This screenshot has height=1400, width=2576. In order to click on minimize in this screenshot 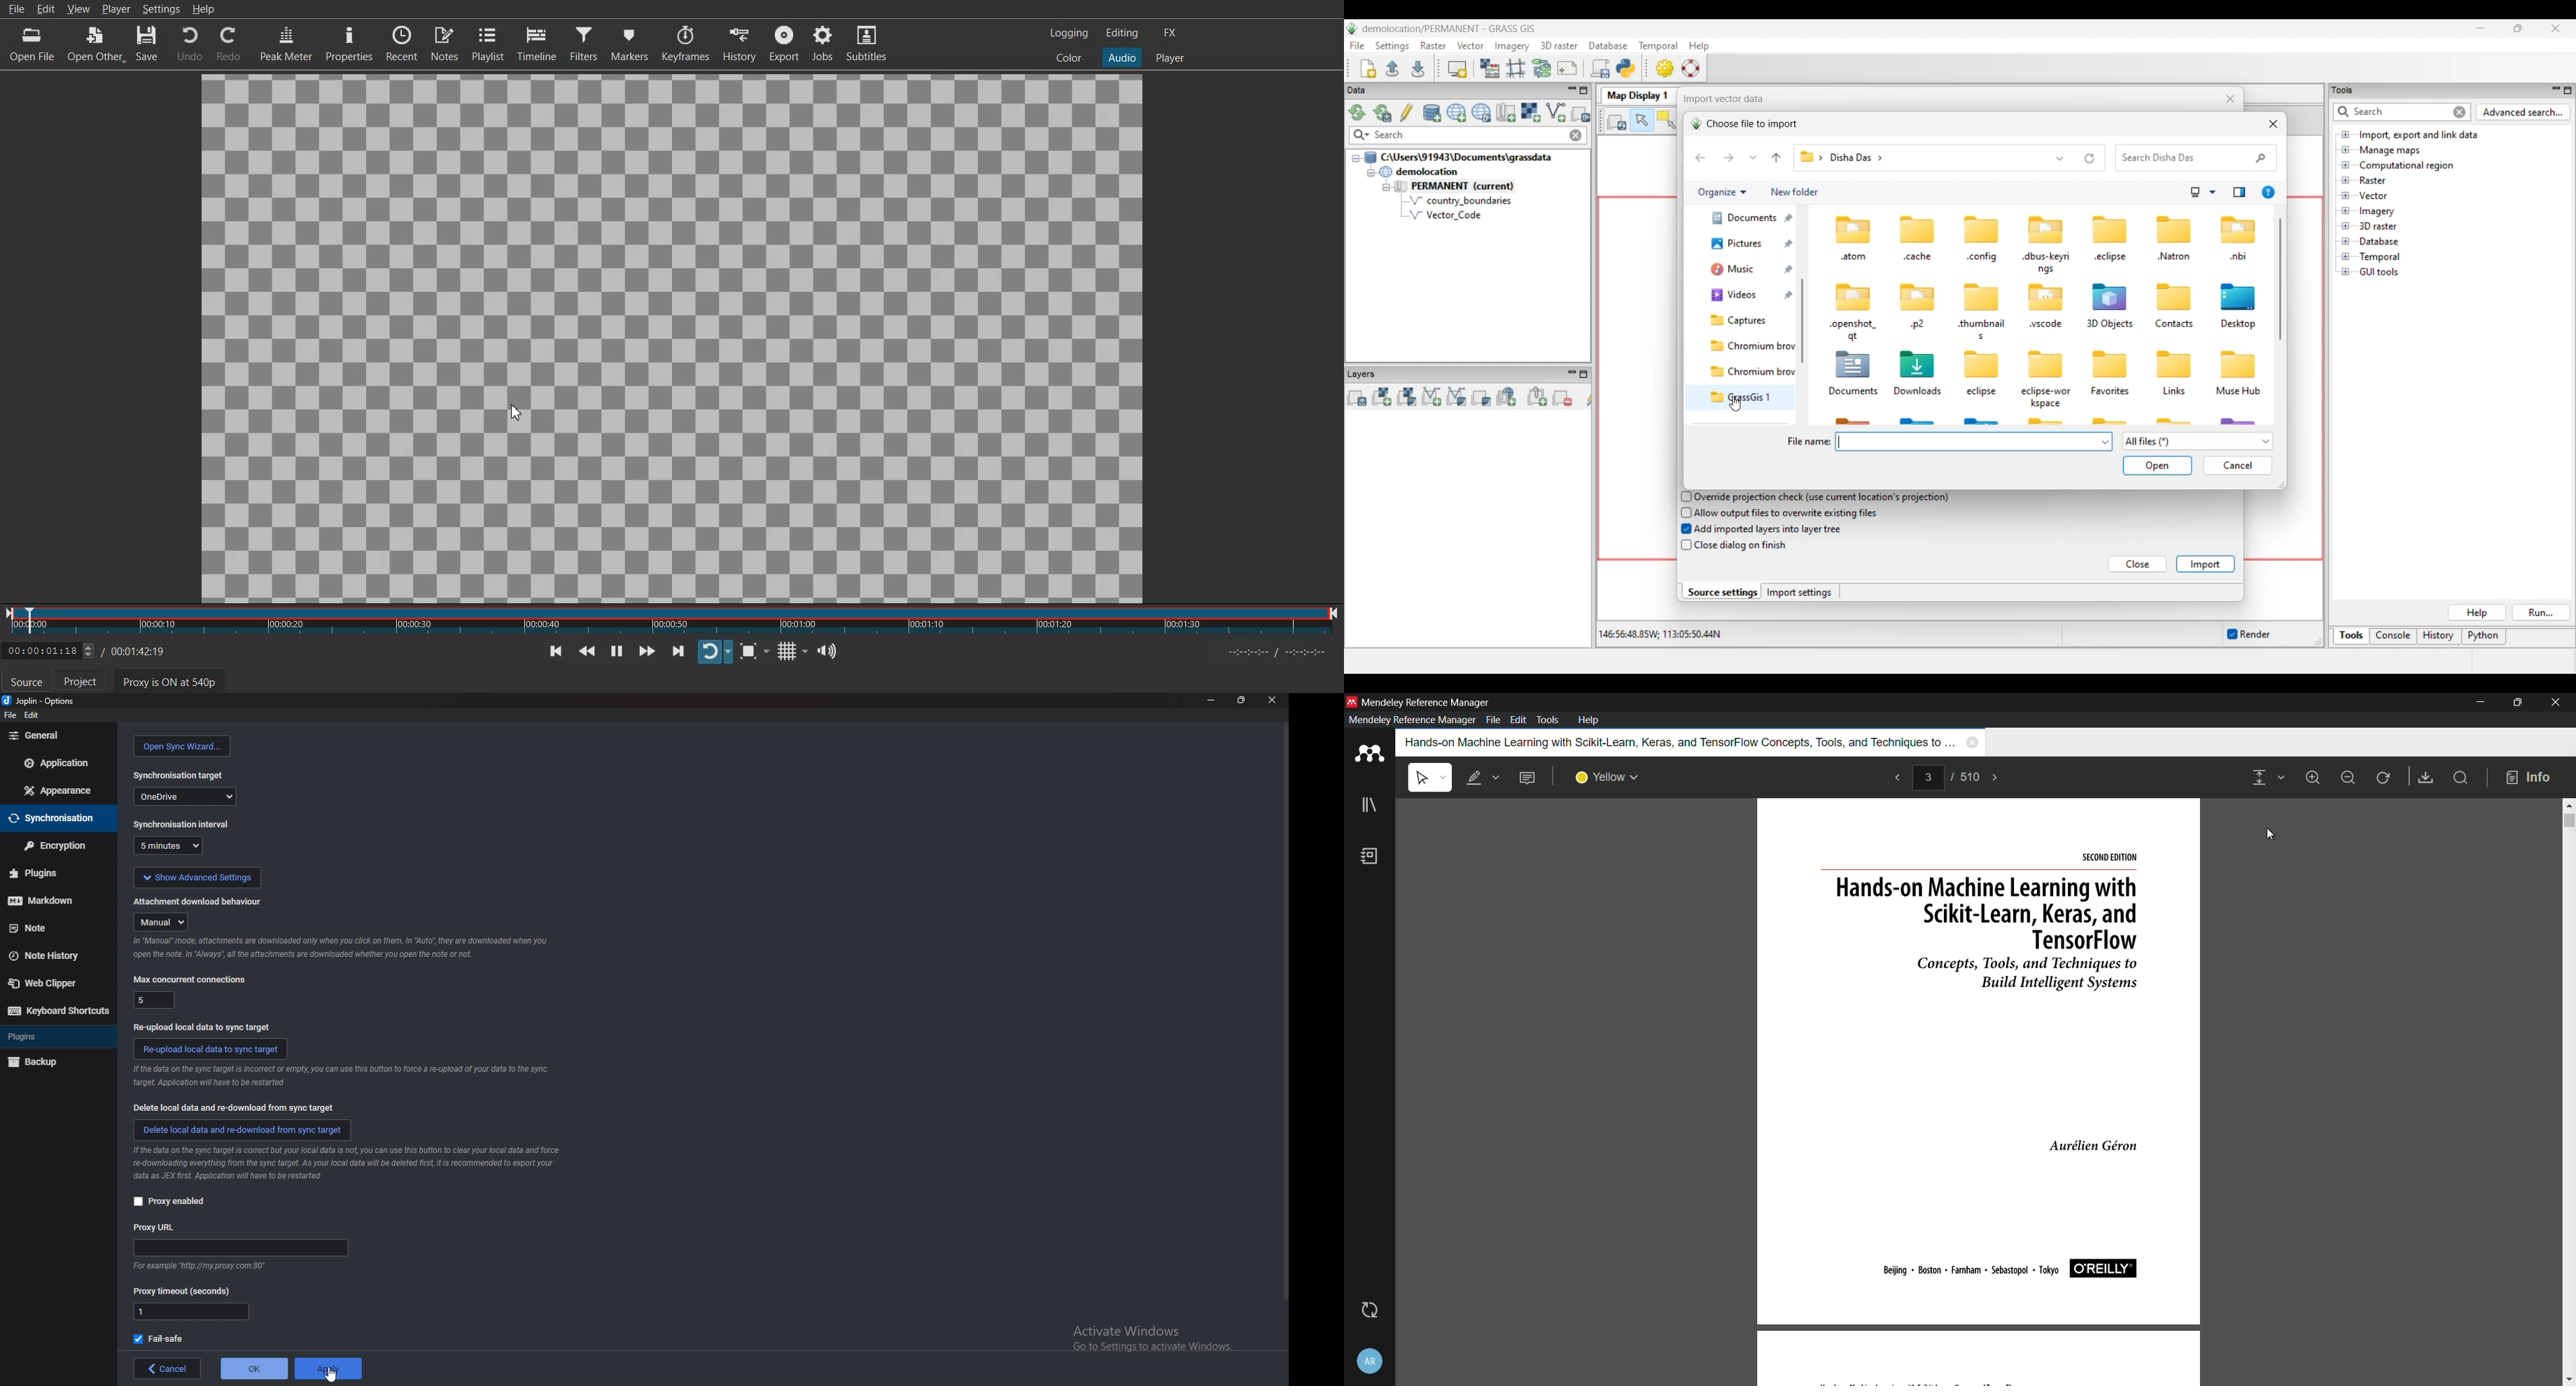, I will do `click(2478, 703)`.